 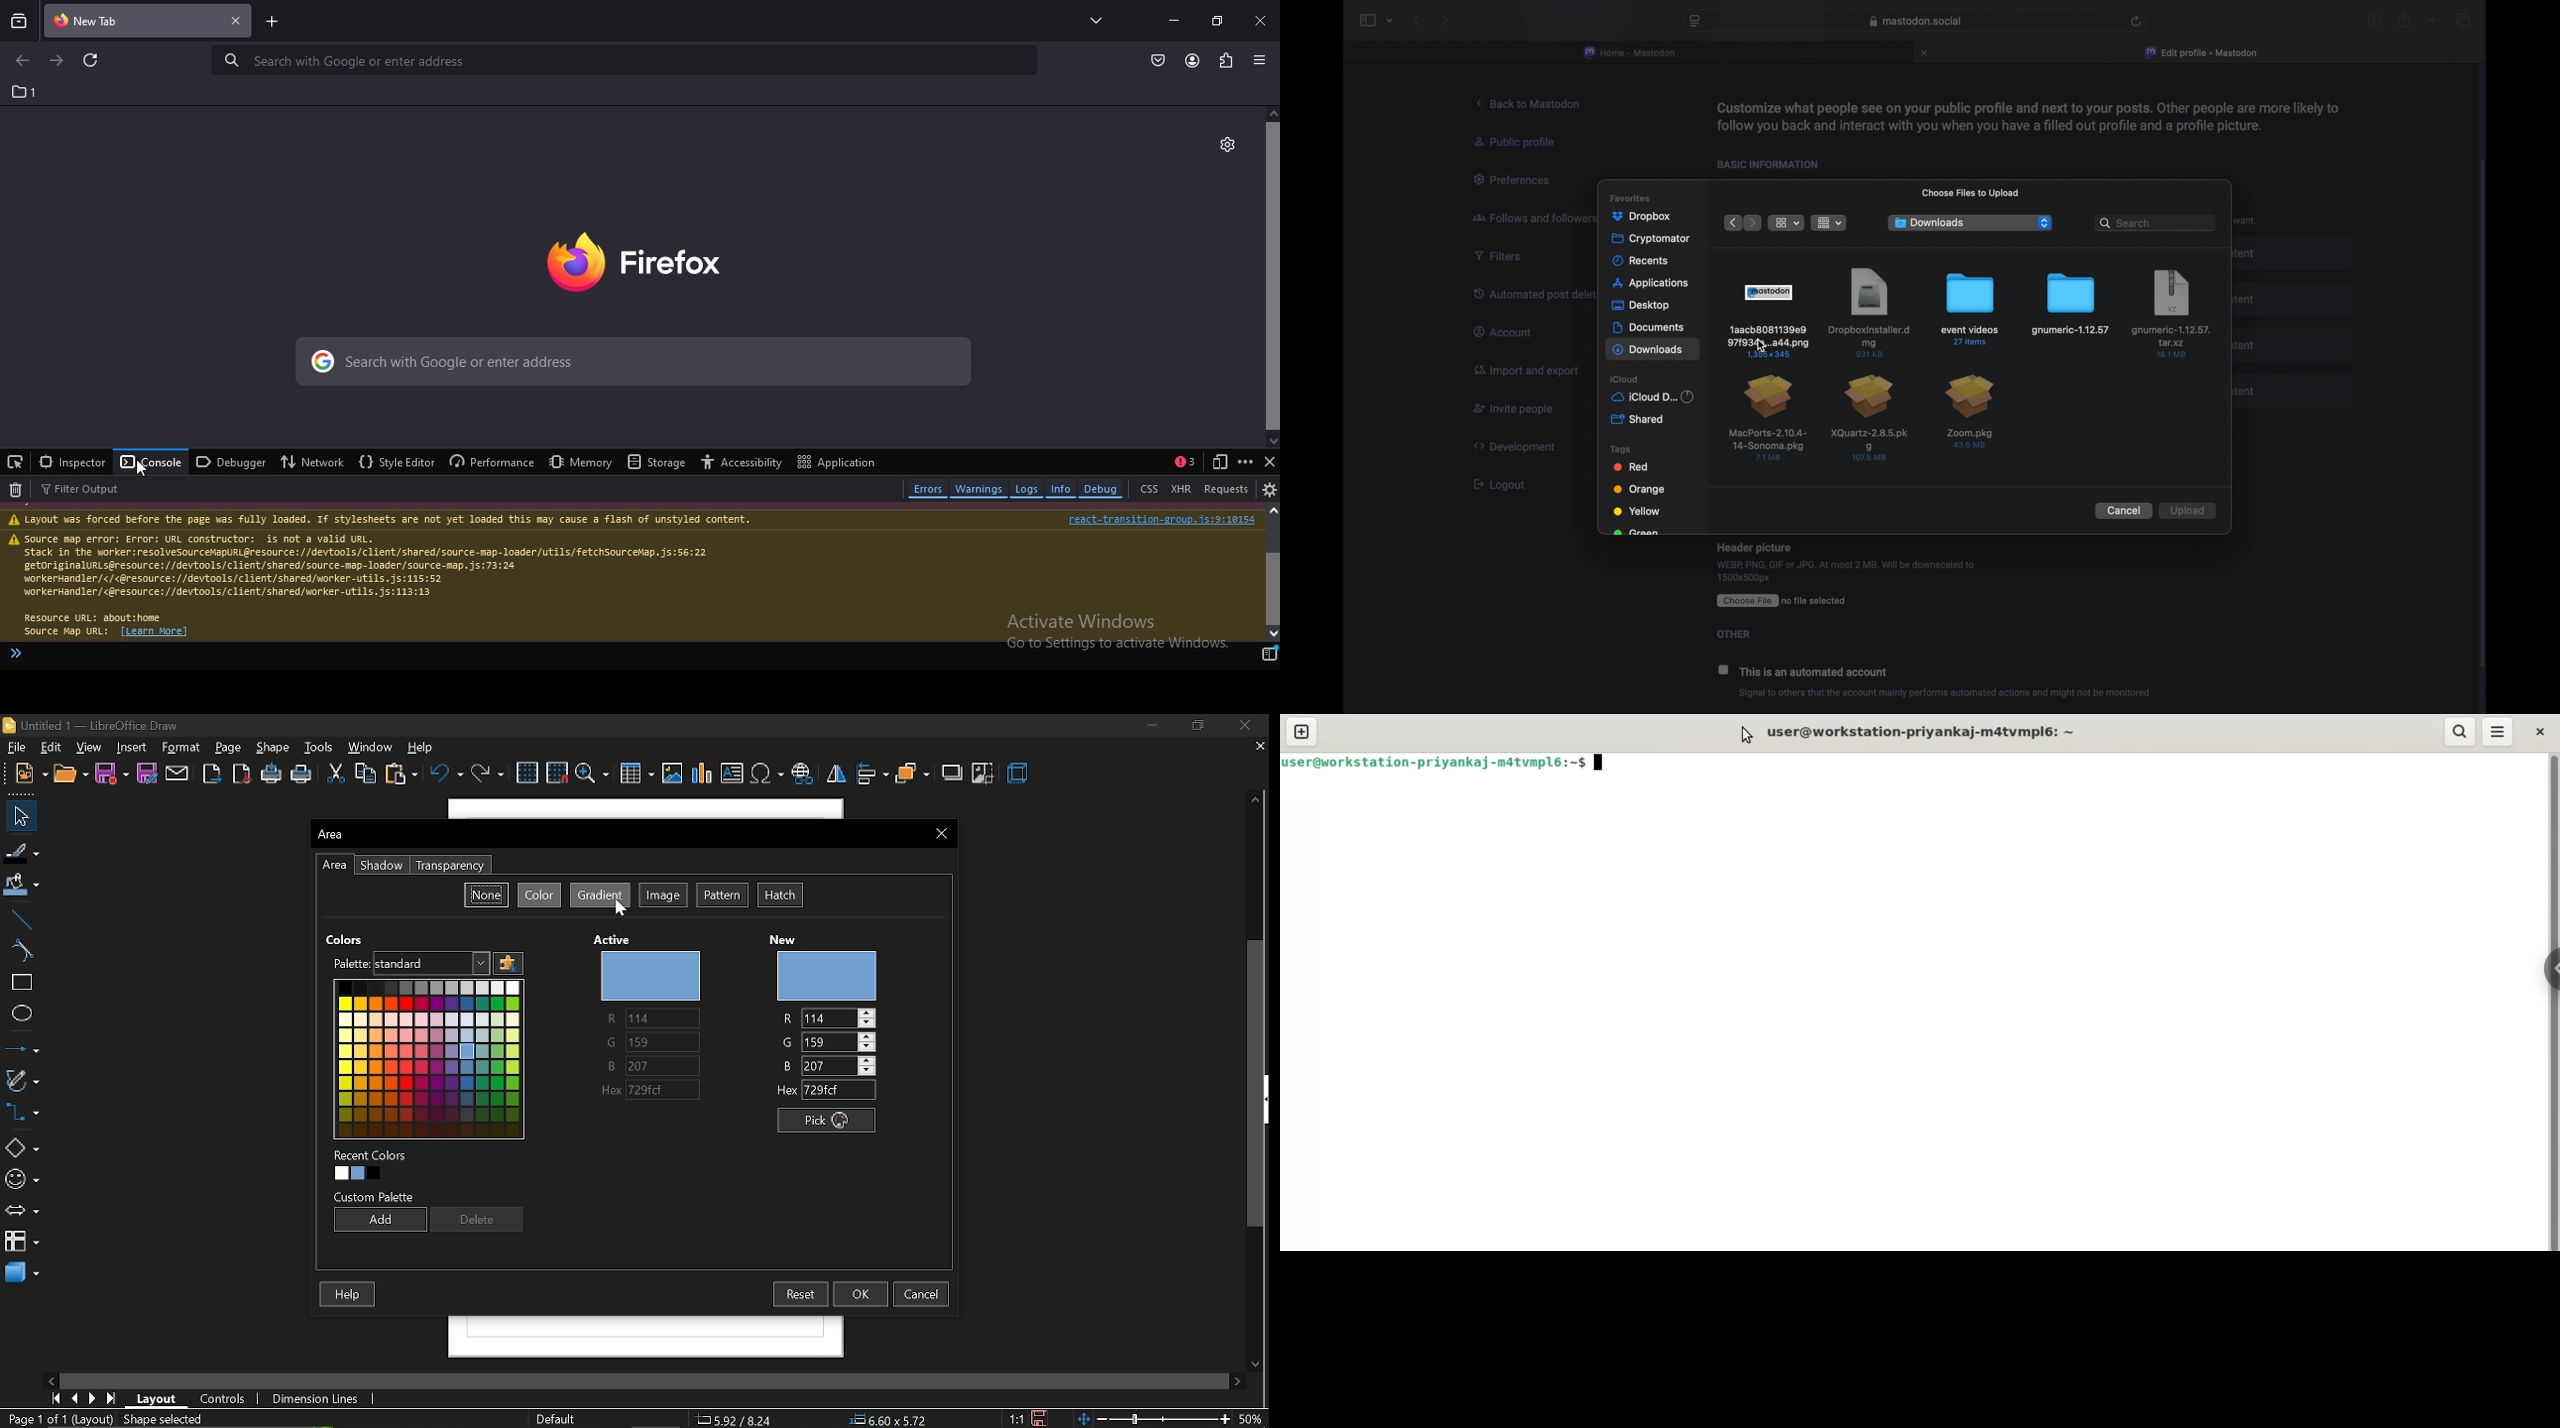 What do you see at coordinates (1766, 347) in the screenshot?
I see `cursor` at bounding box center [1766, 347].